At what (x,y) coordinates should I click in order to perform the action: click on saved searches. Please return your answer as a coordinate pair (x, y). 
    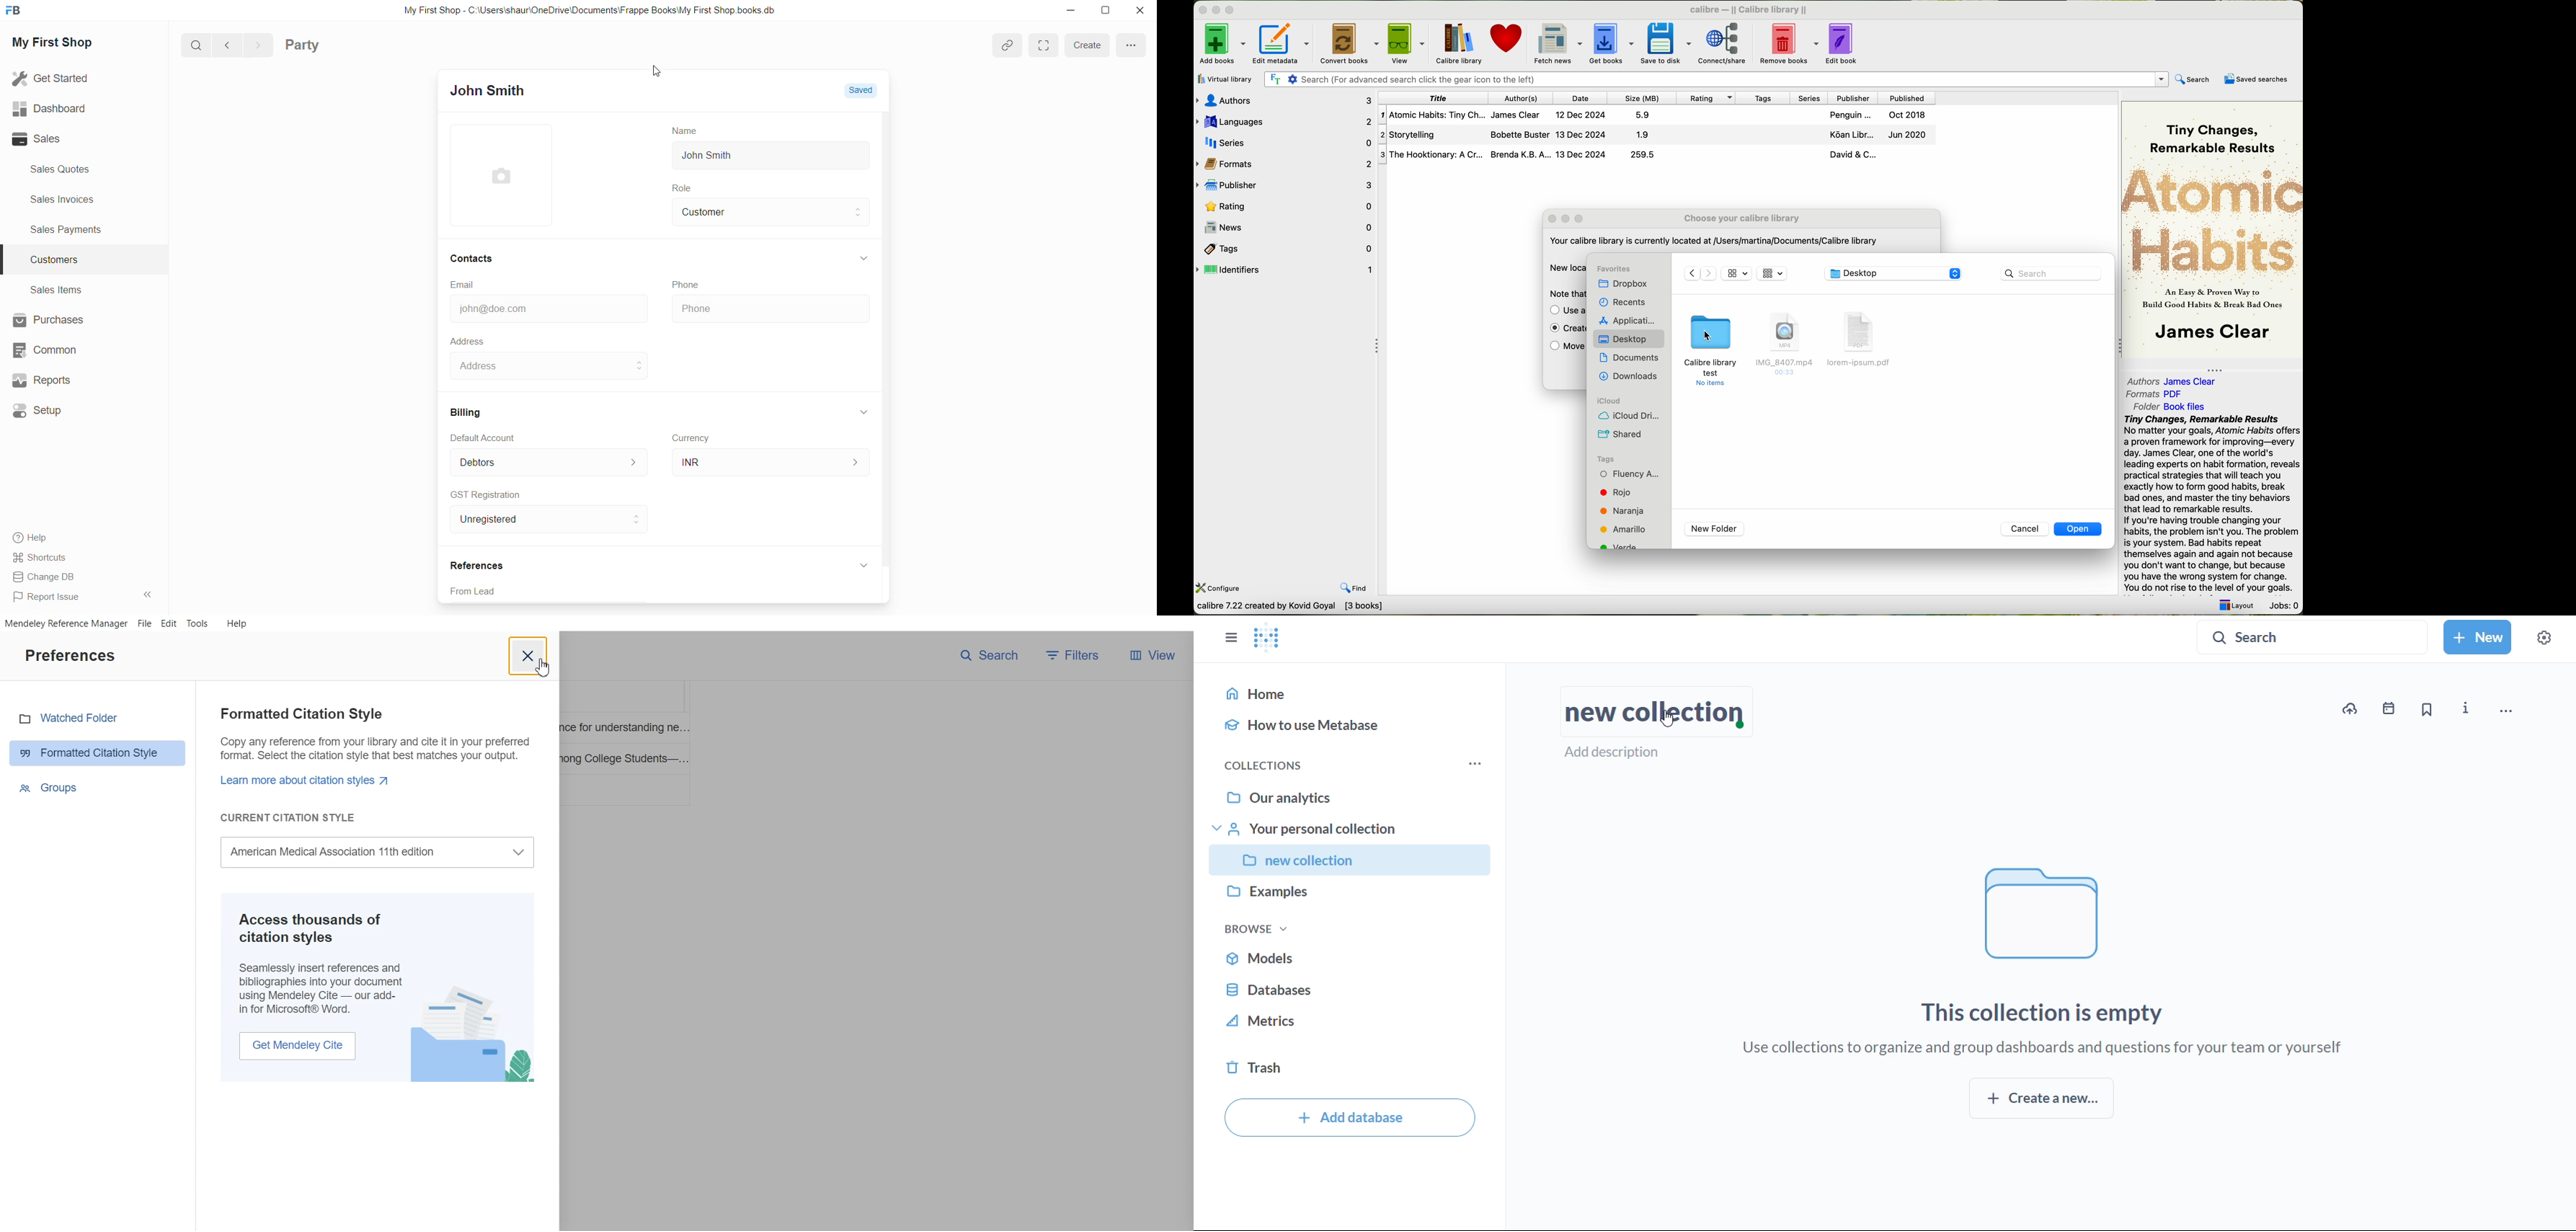
    Looking at the image, I should click on (2259, 79).